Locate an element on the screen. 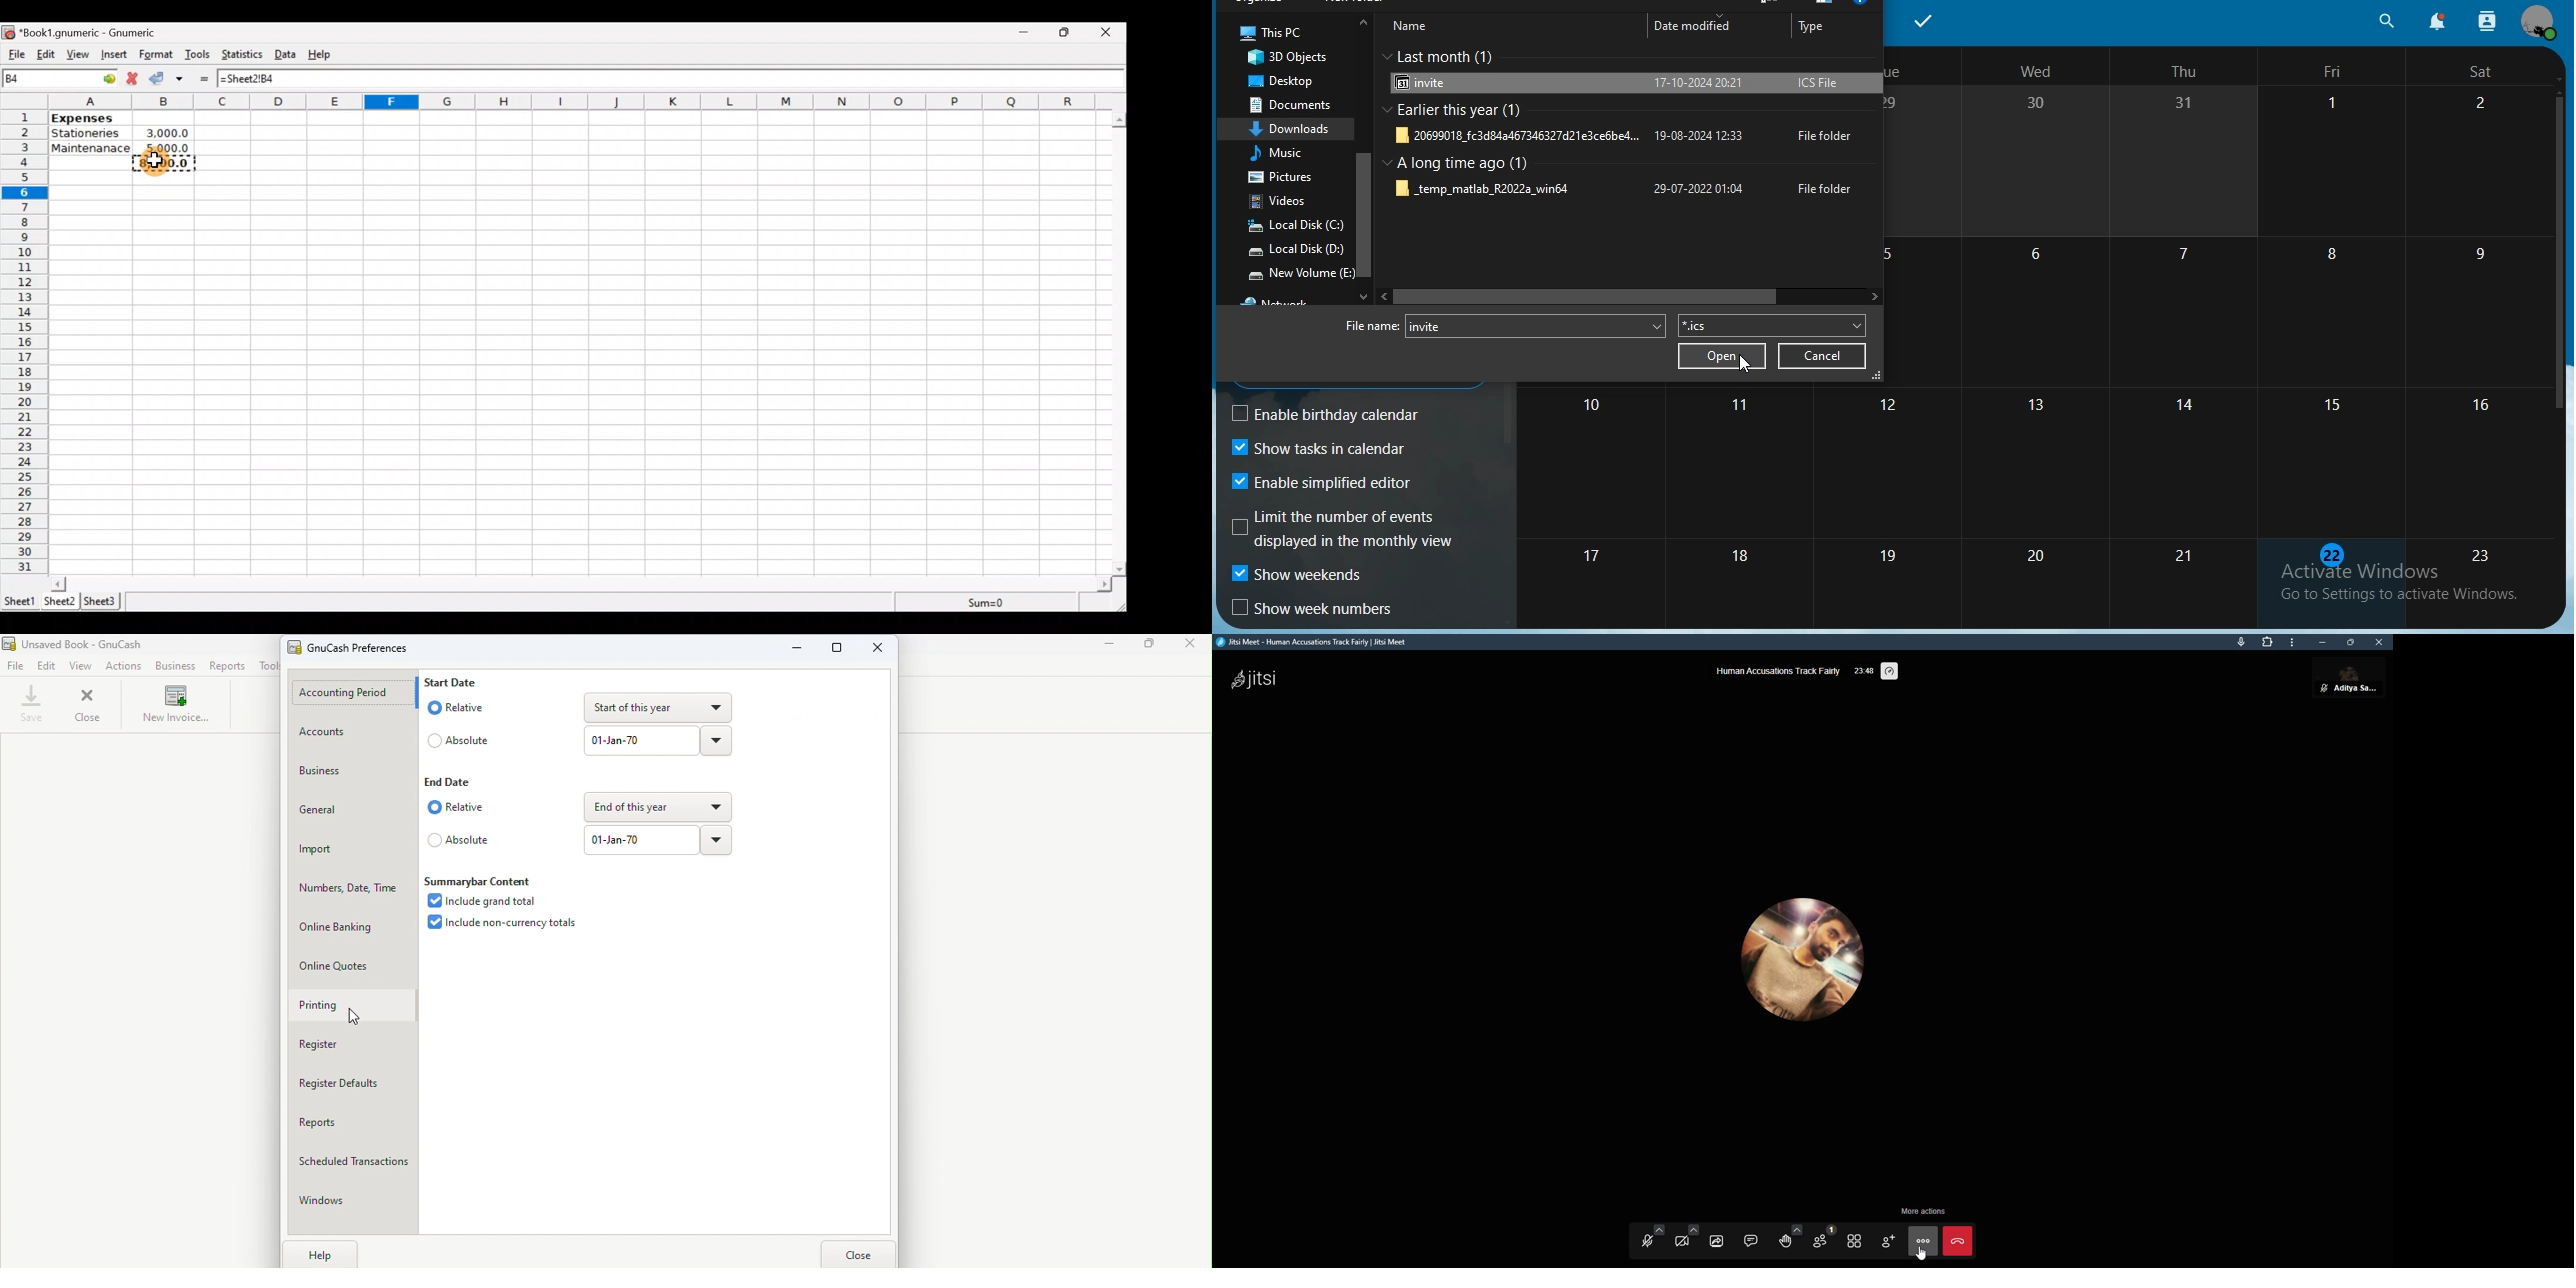  Import is located at coordinates (354, 850).